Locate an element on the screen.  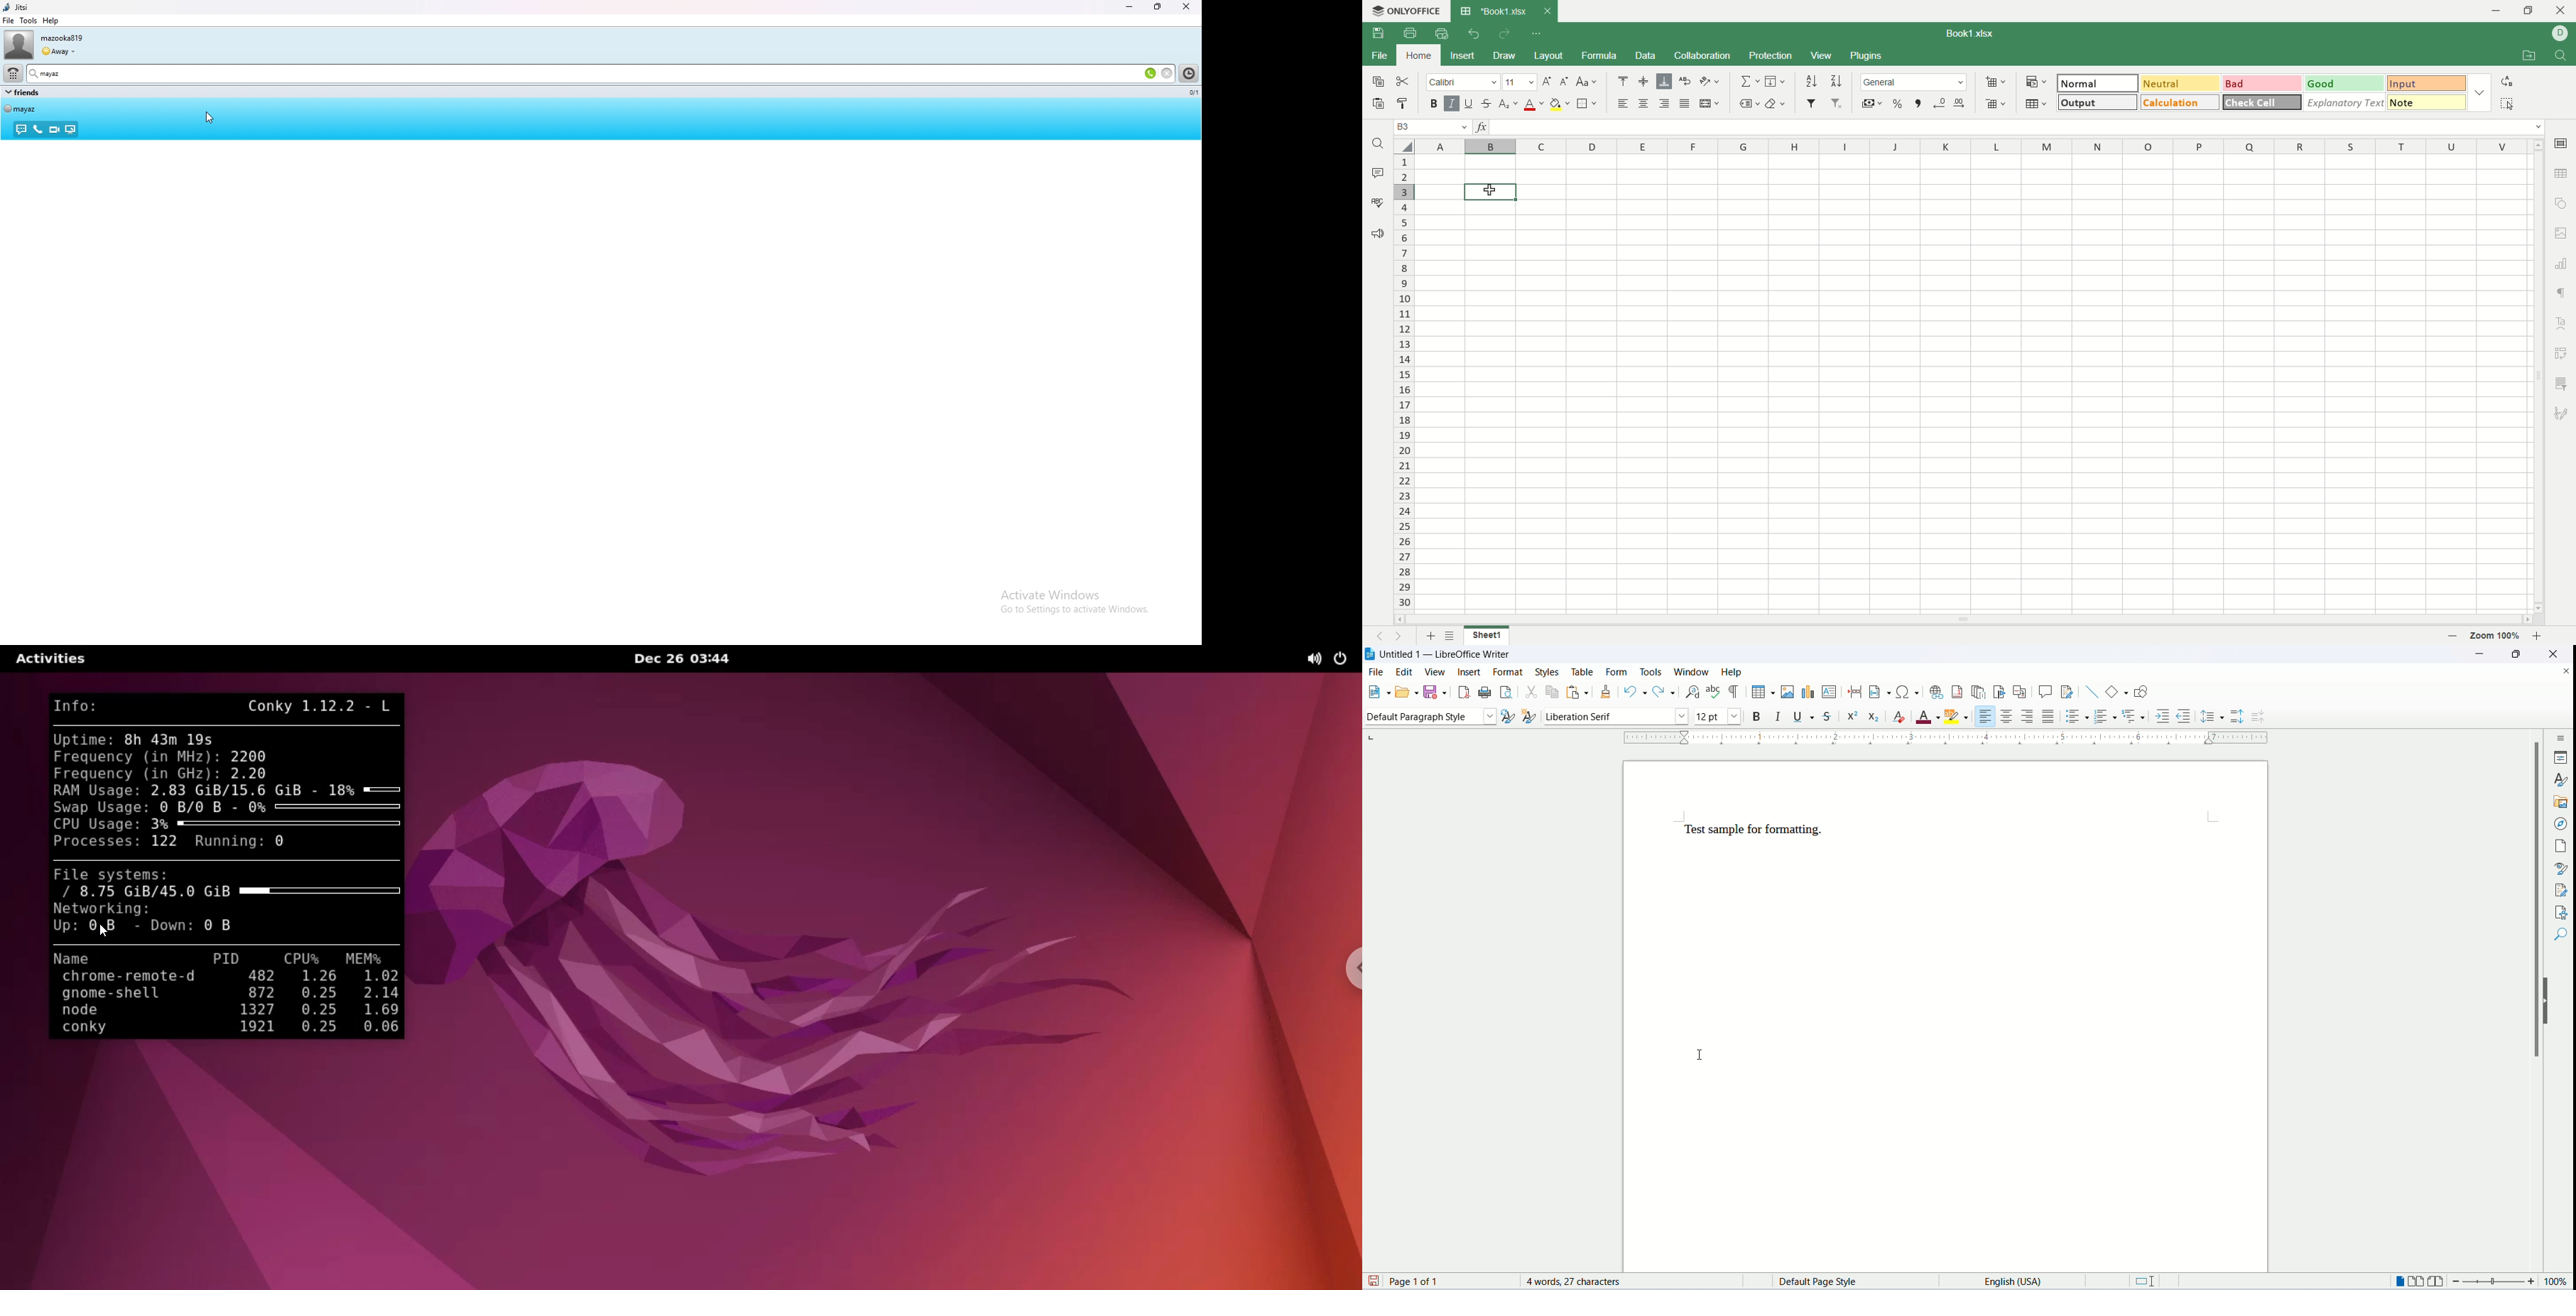
select all is located at coordinates (1404, 146).